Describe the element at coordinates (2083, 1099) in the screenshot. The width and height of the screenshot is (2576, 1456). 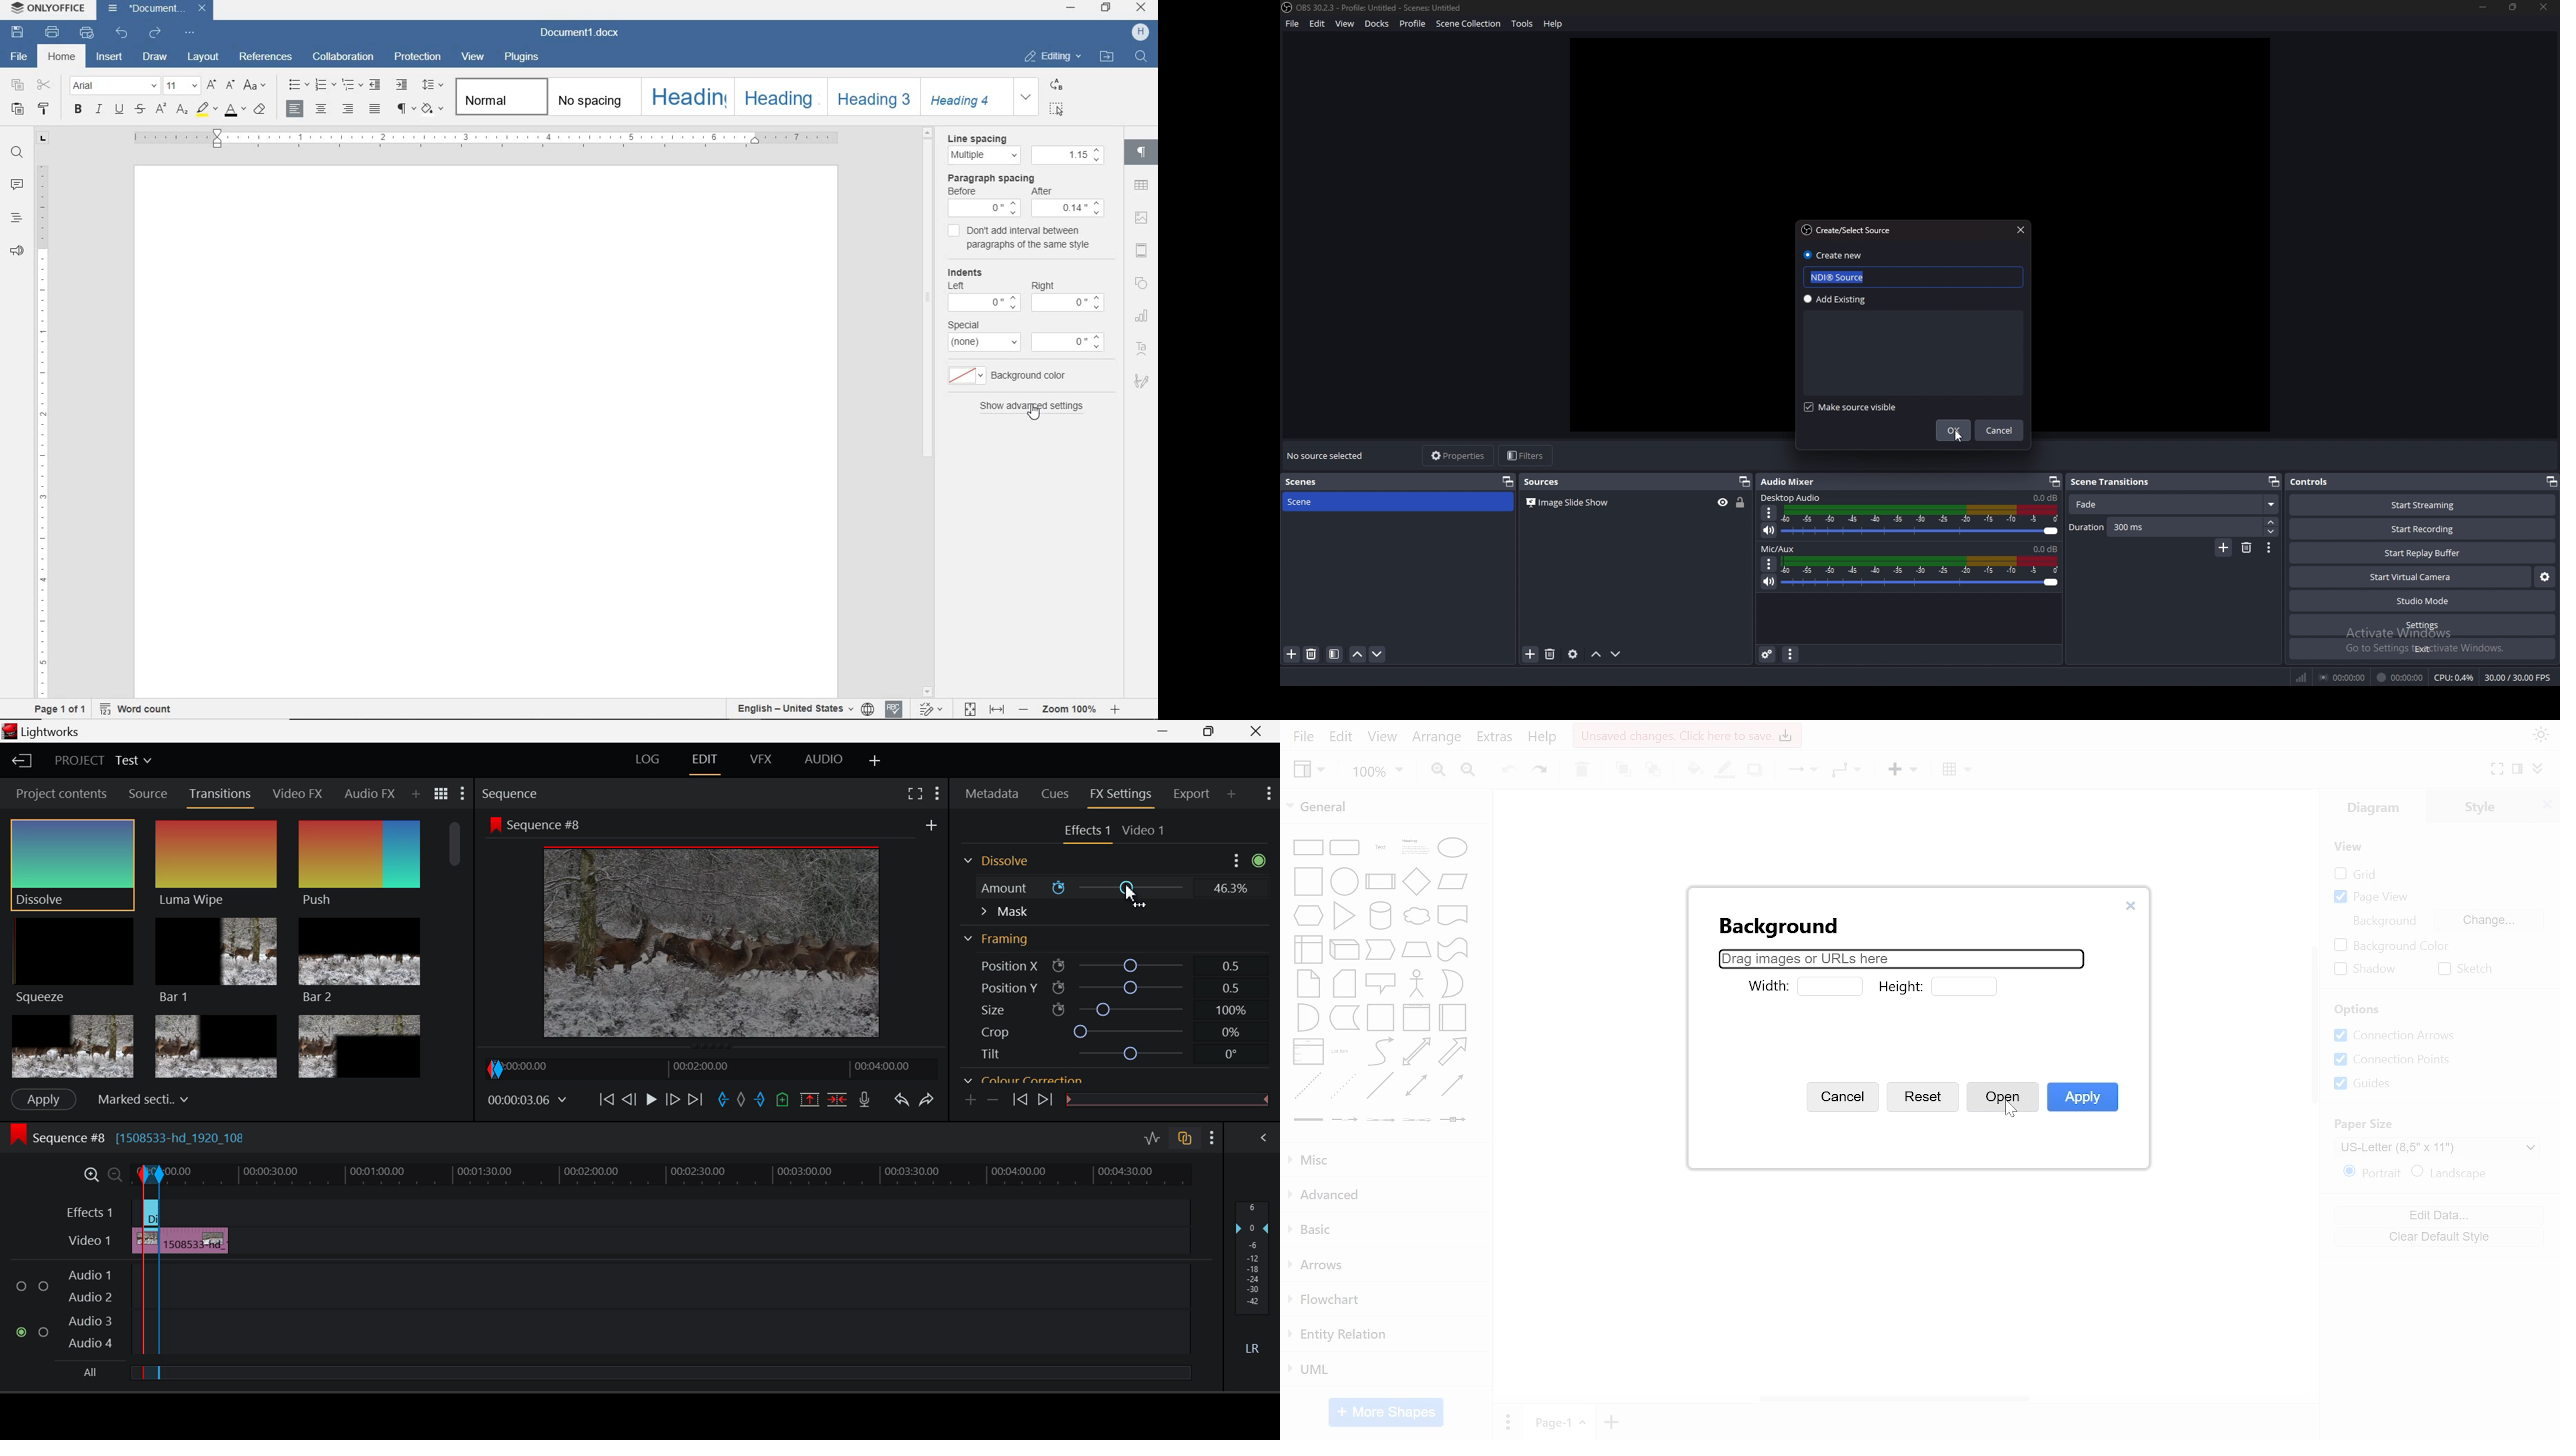
I see `apply` at that location.